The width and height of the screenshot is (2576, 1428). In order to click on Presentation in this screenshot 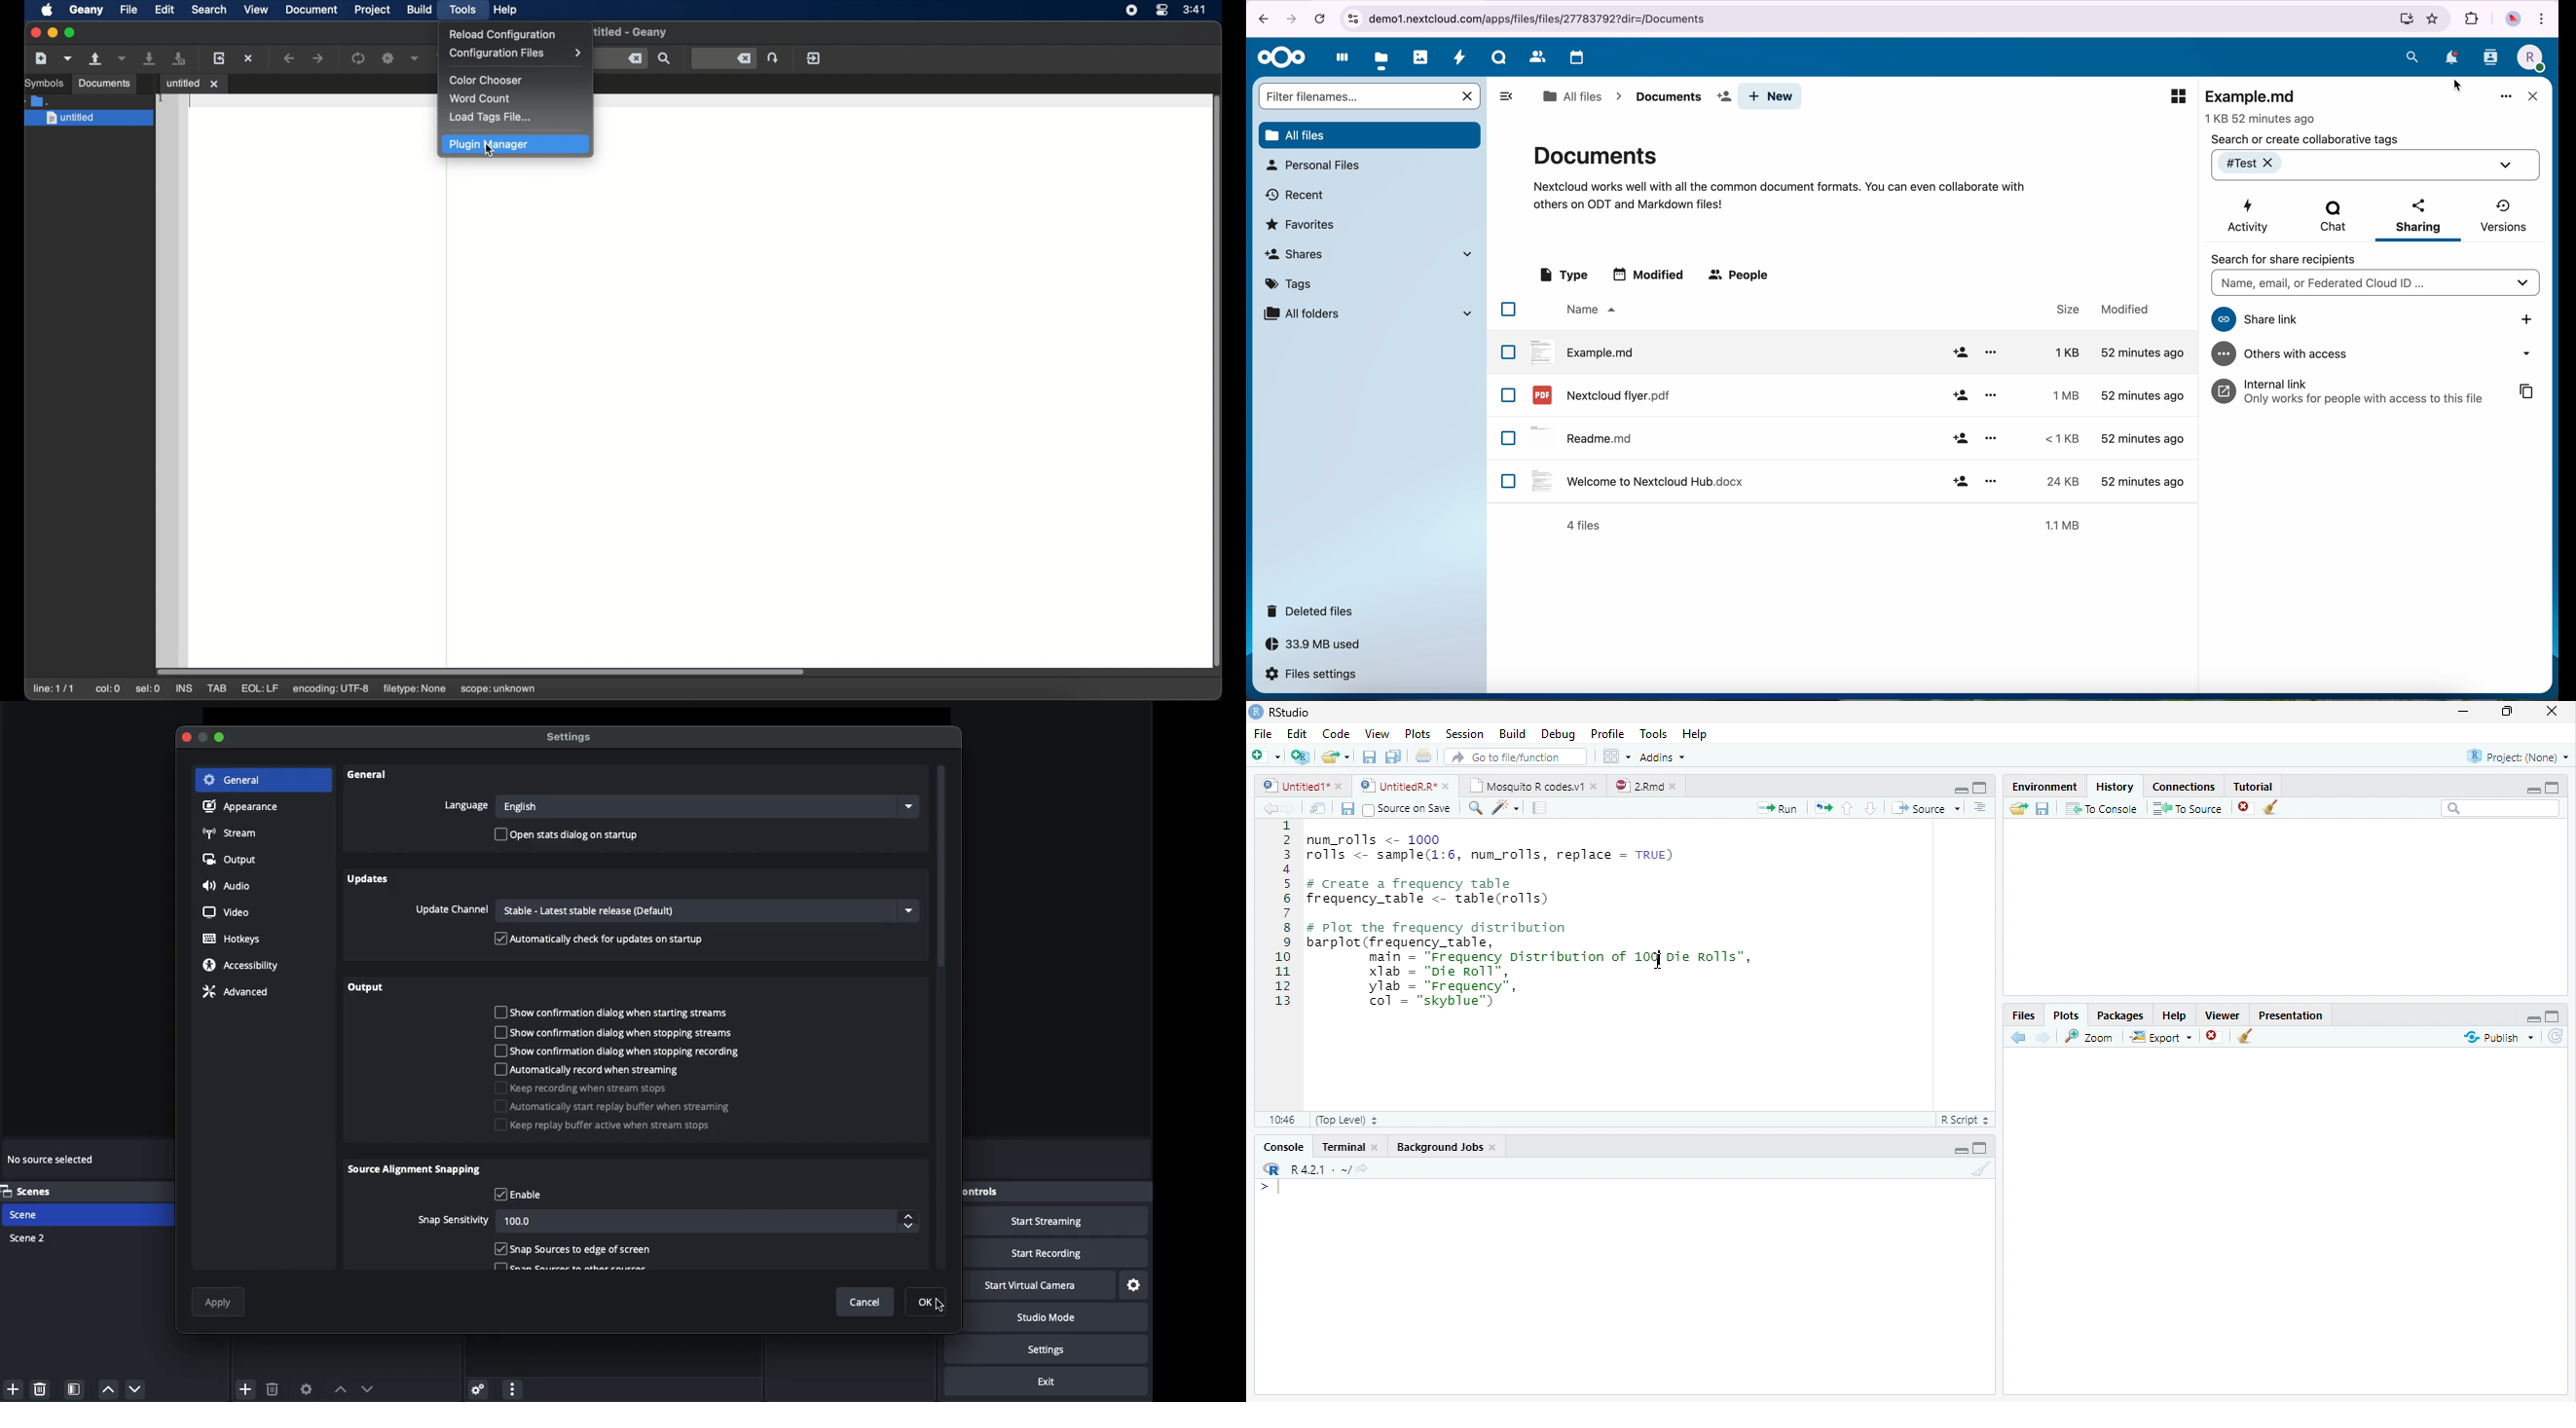, I will do `click(2291, 1015)`.